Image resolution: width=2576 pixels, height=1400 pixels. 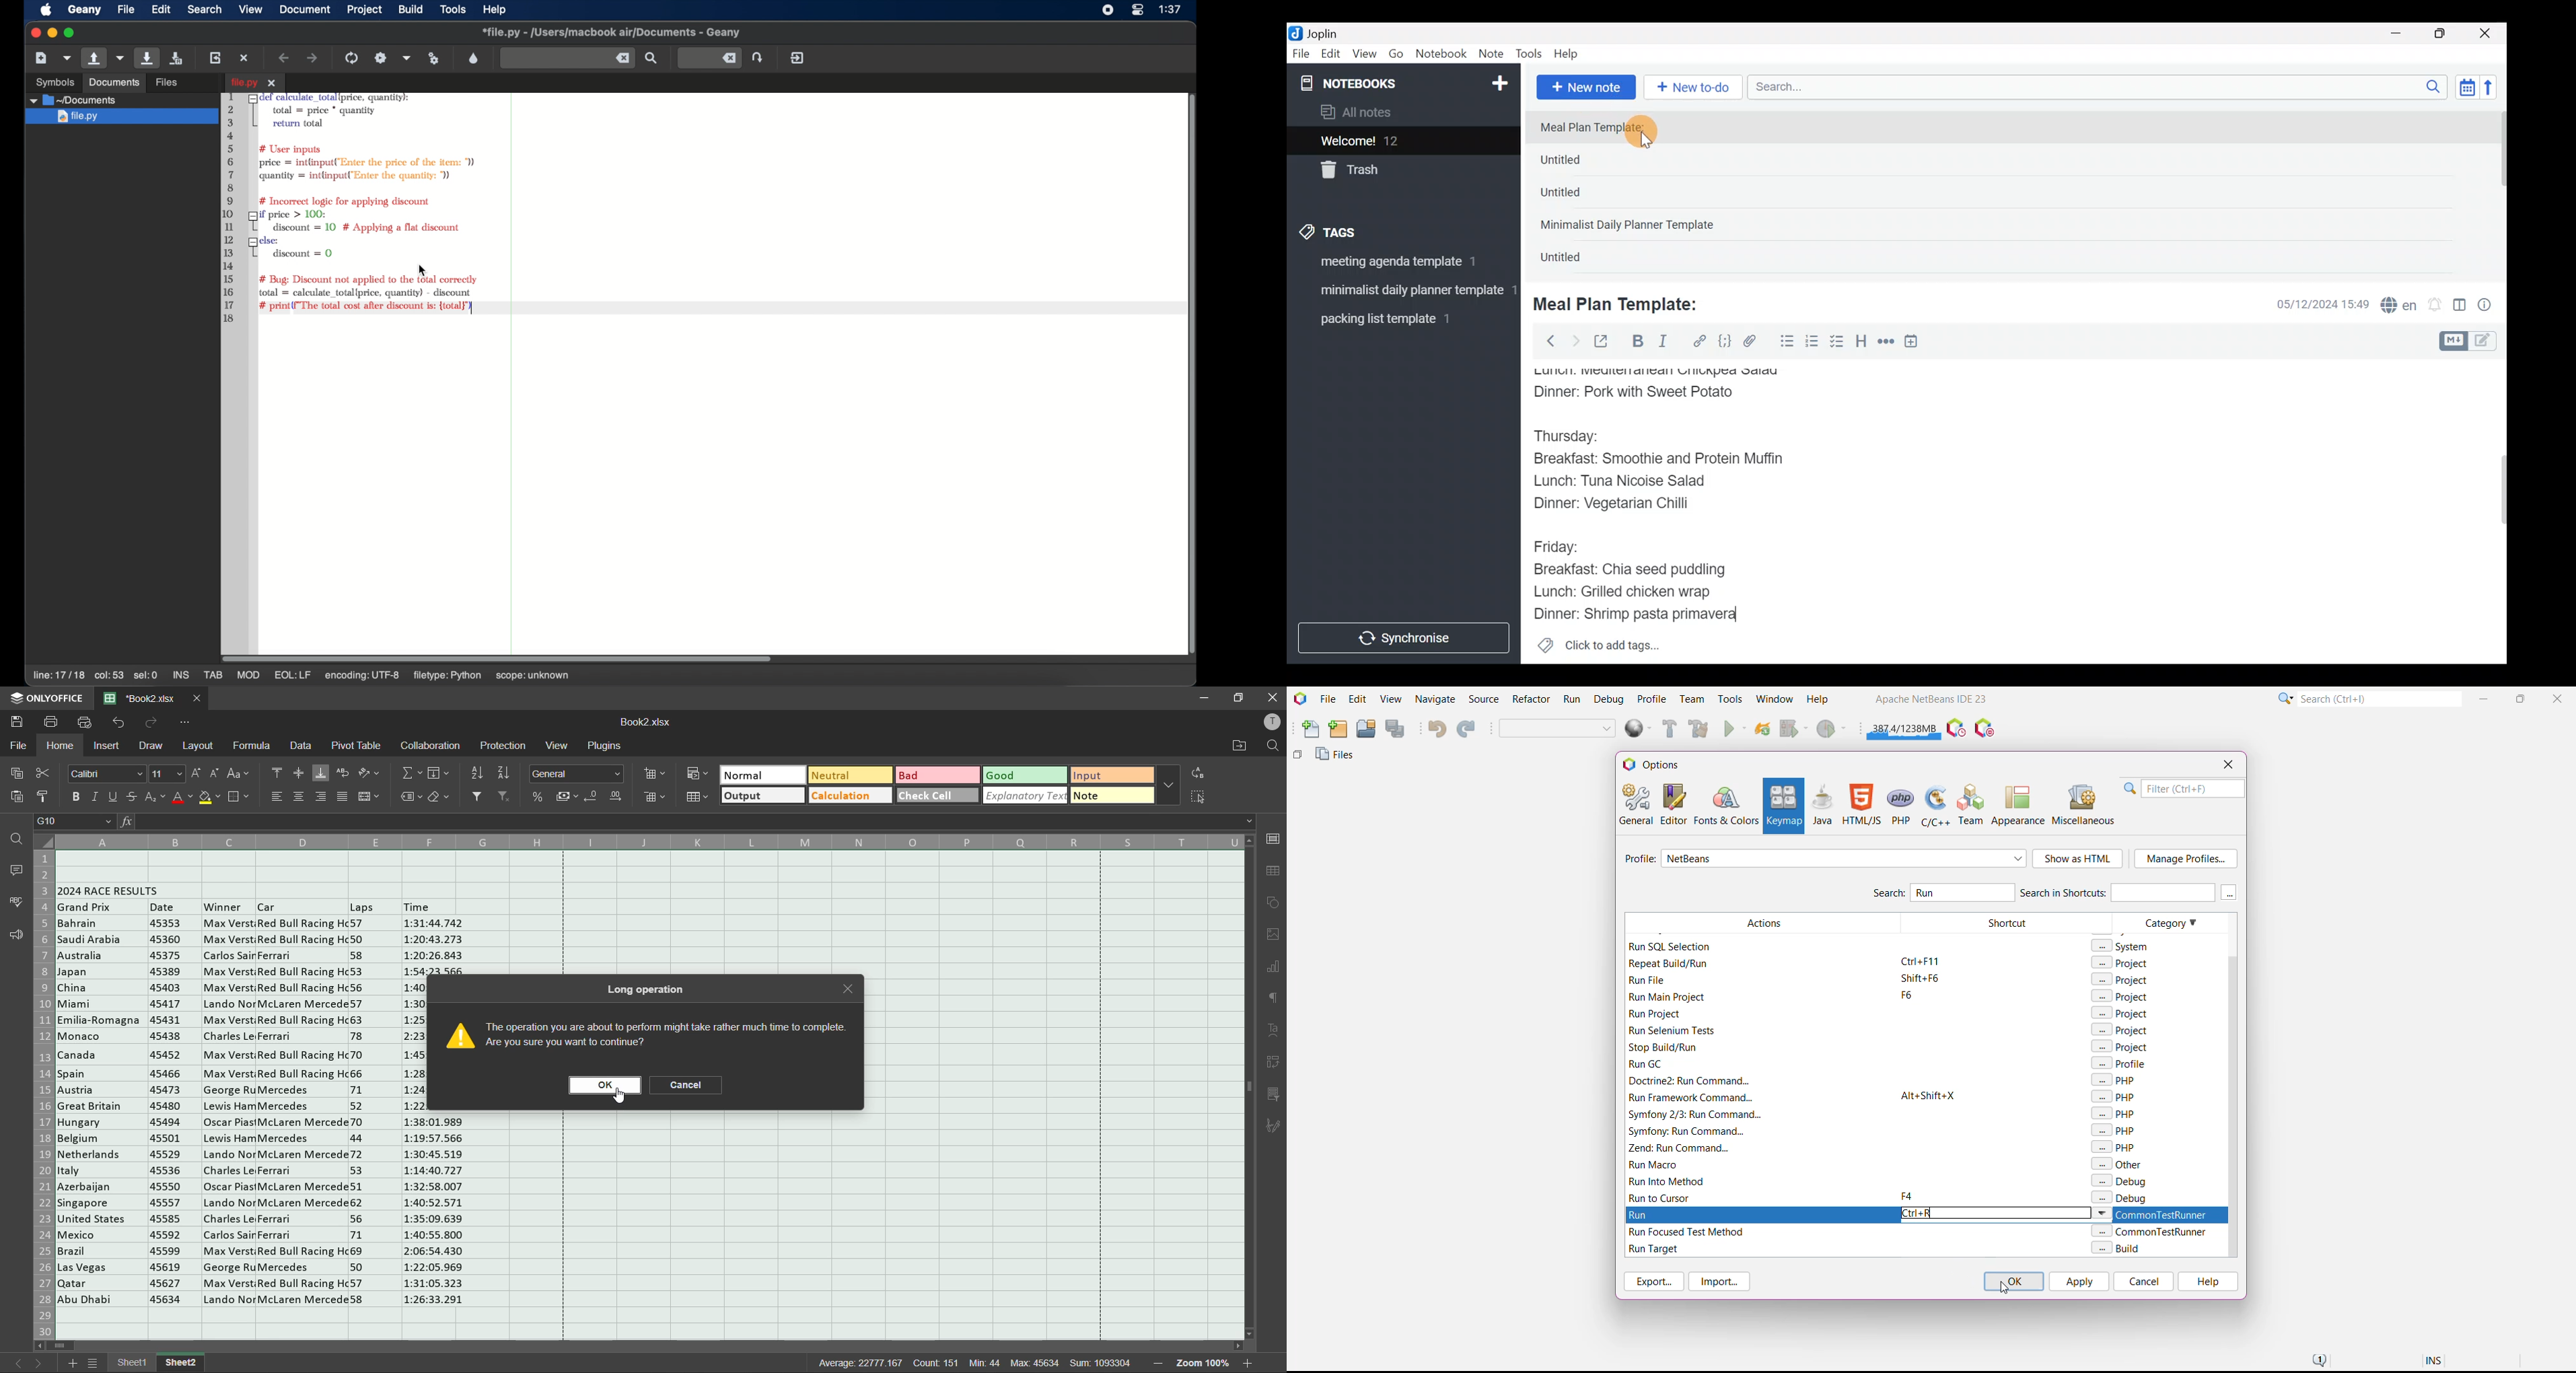 What do you see at coordinates (2400, 306) in the screenshot?
I see `Spelling` at bounding box center [2400, 306].